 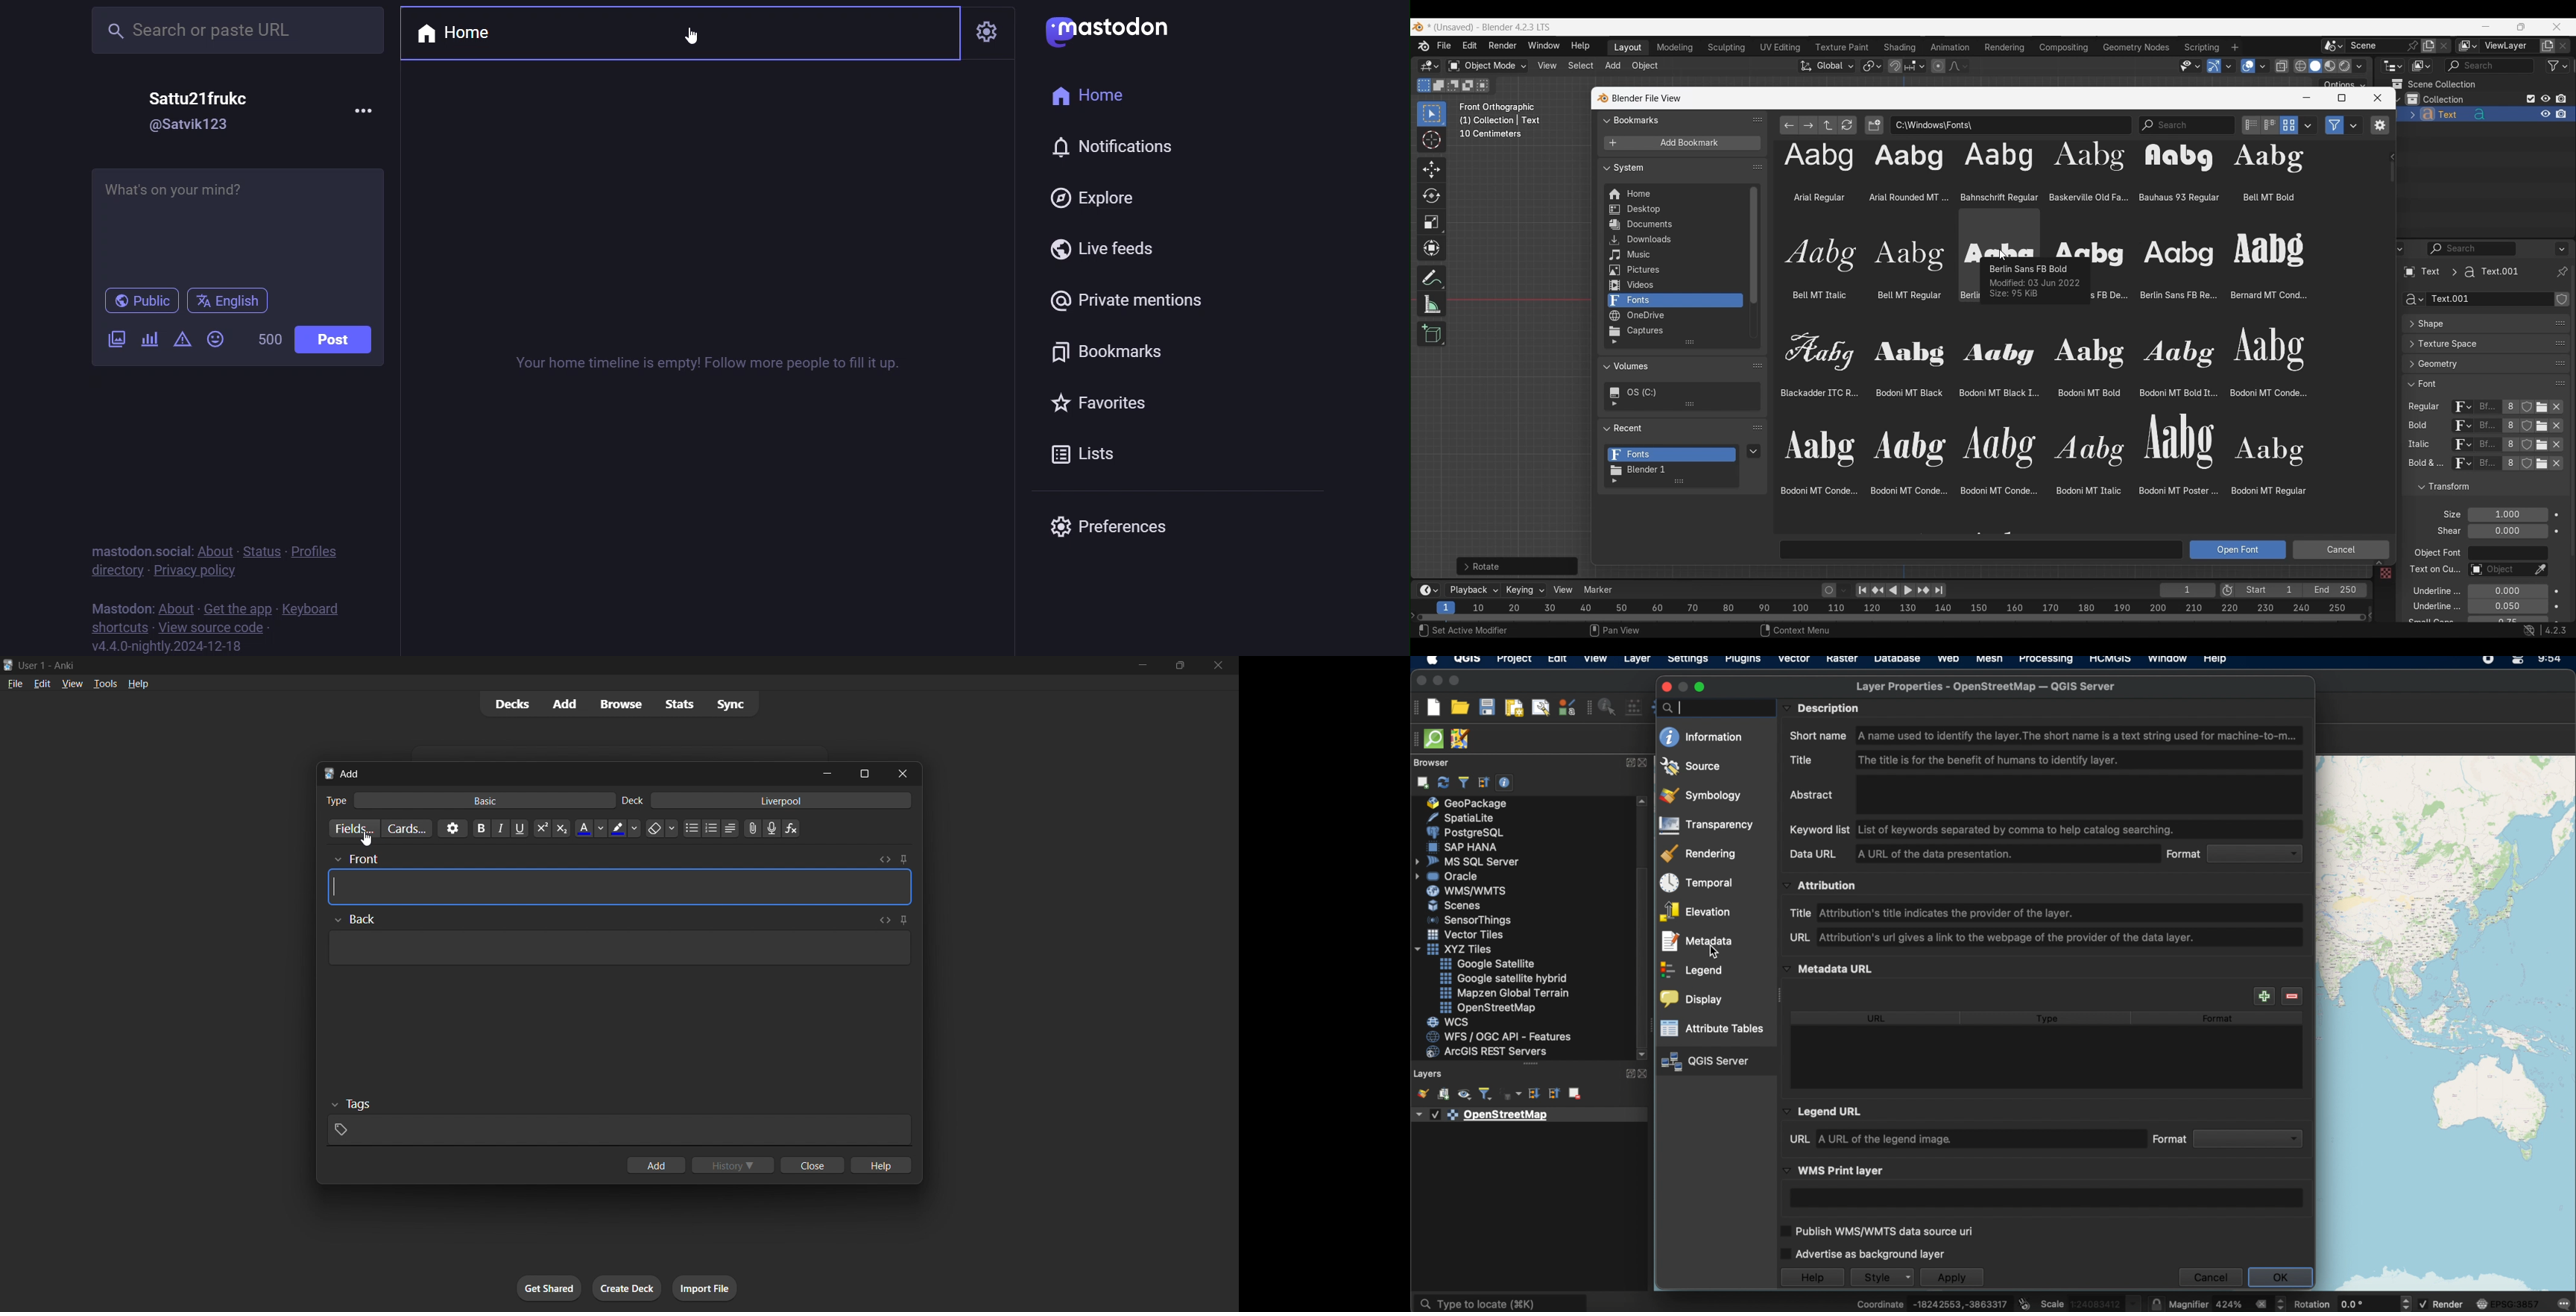 I want to click on mastodon, so click(x=117, y=605).